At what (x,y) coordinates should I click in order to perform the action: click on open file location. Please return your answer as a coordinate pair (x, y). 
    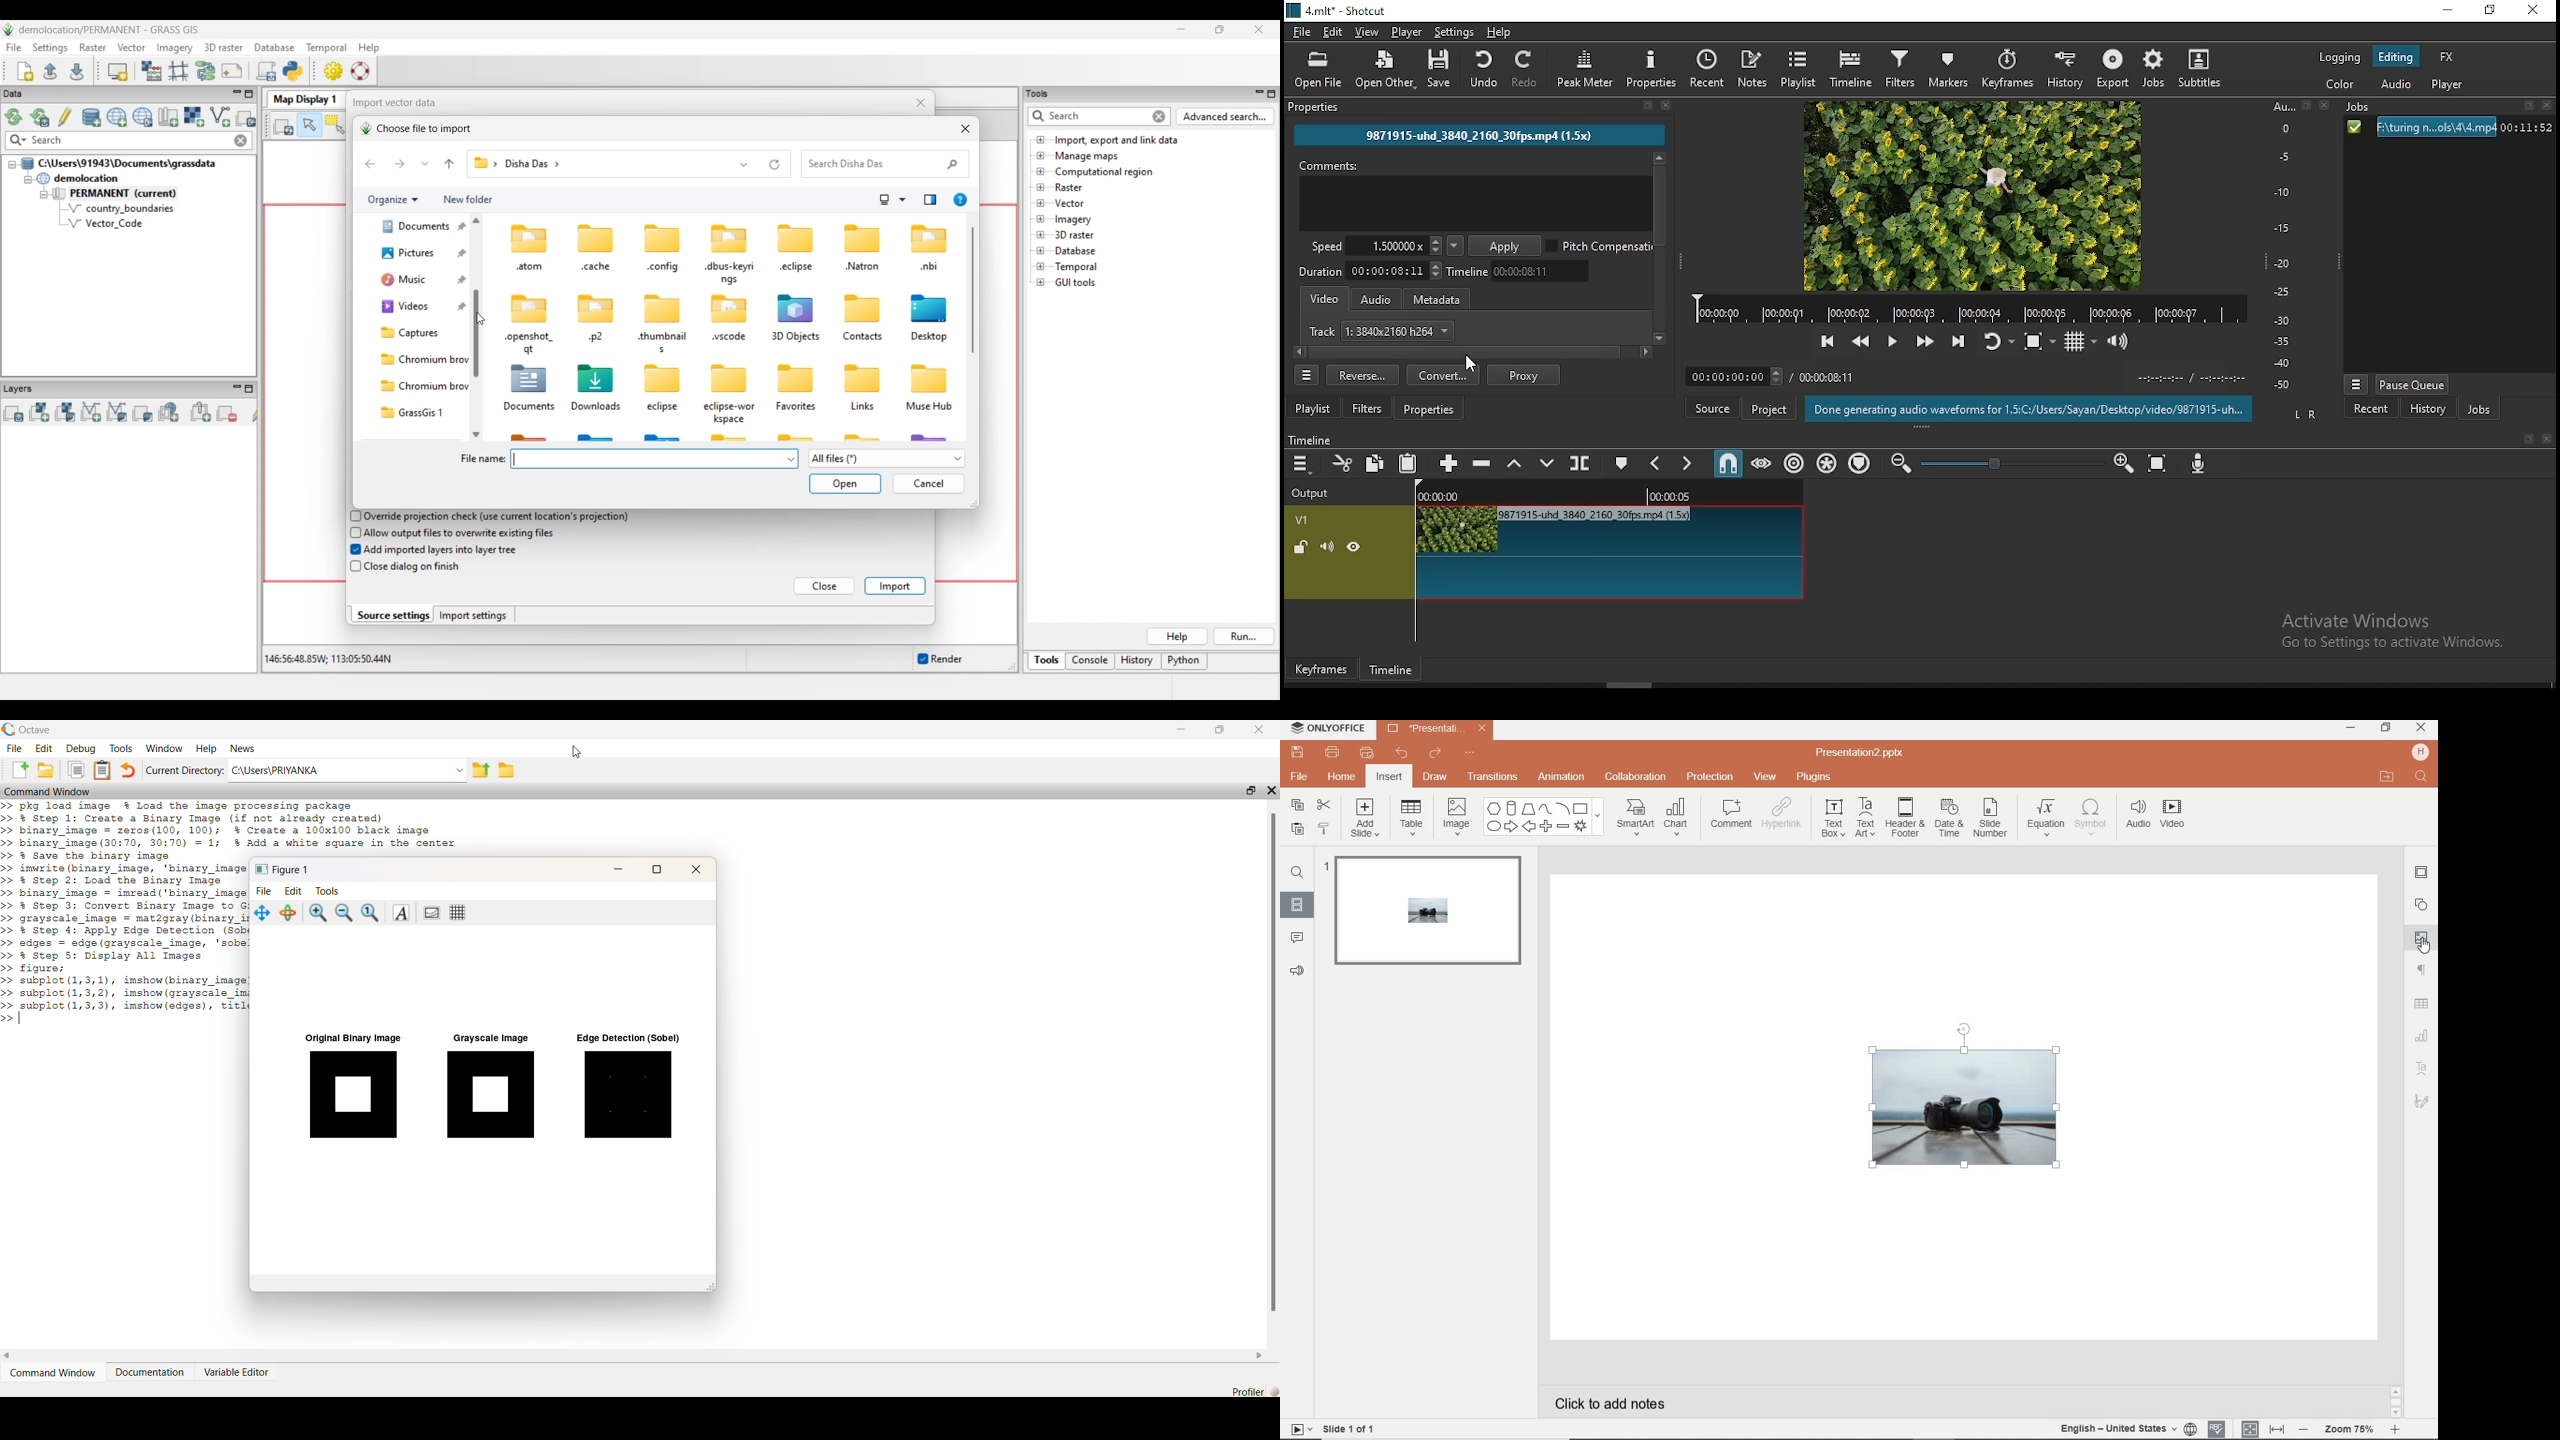
    Looking at the image, I should click on (2387, 777).